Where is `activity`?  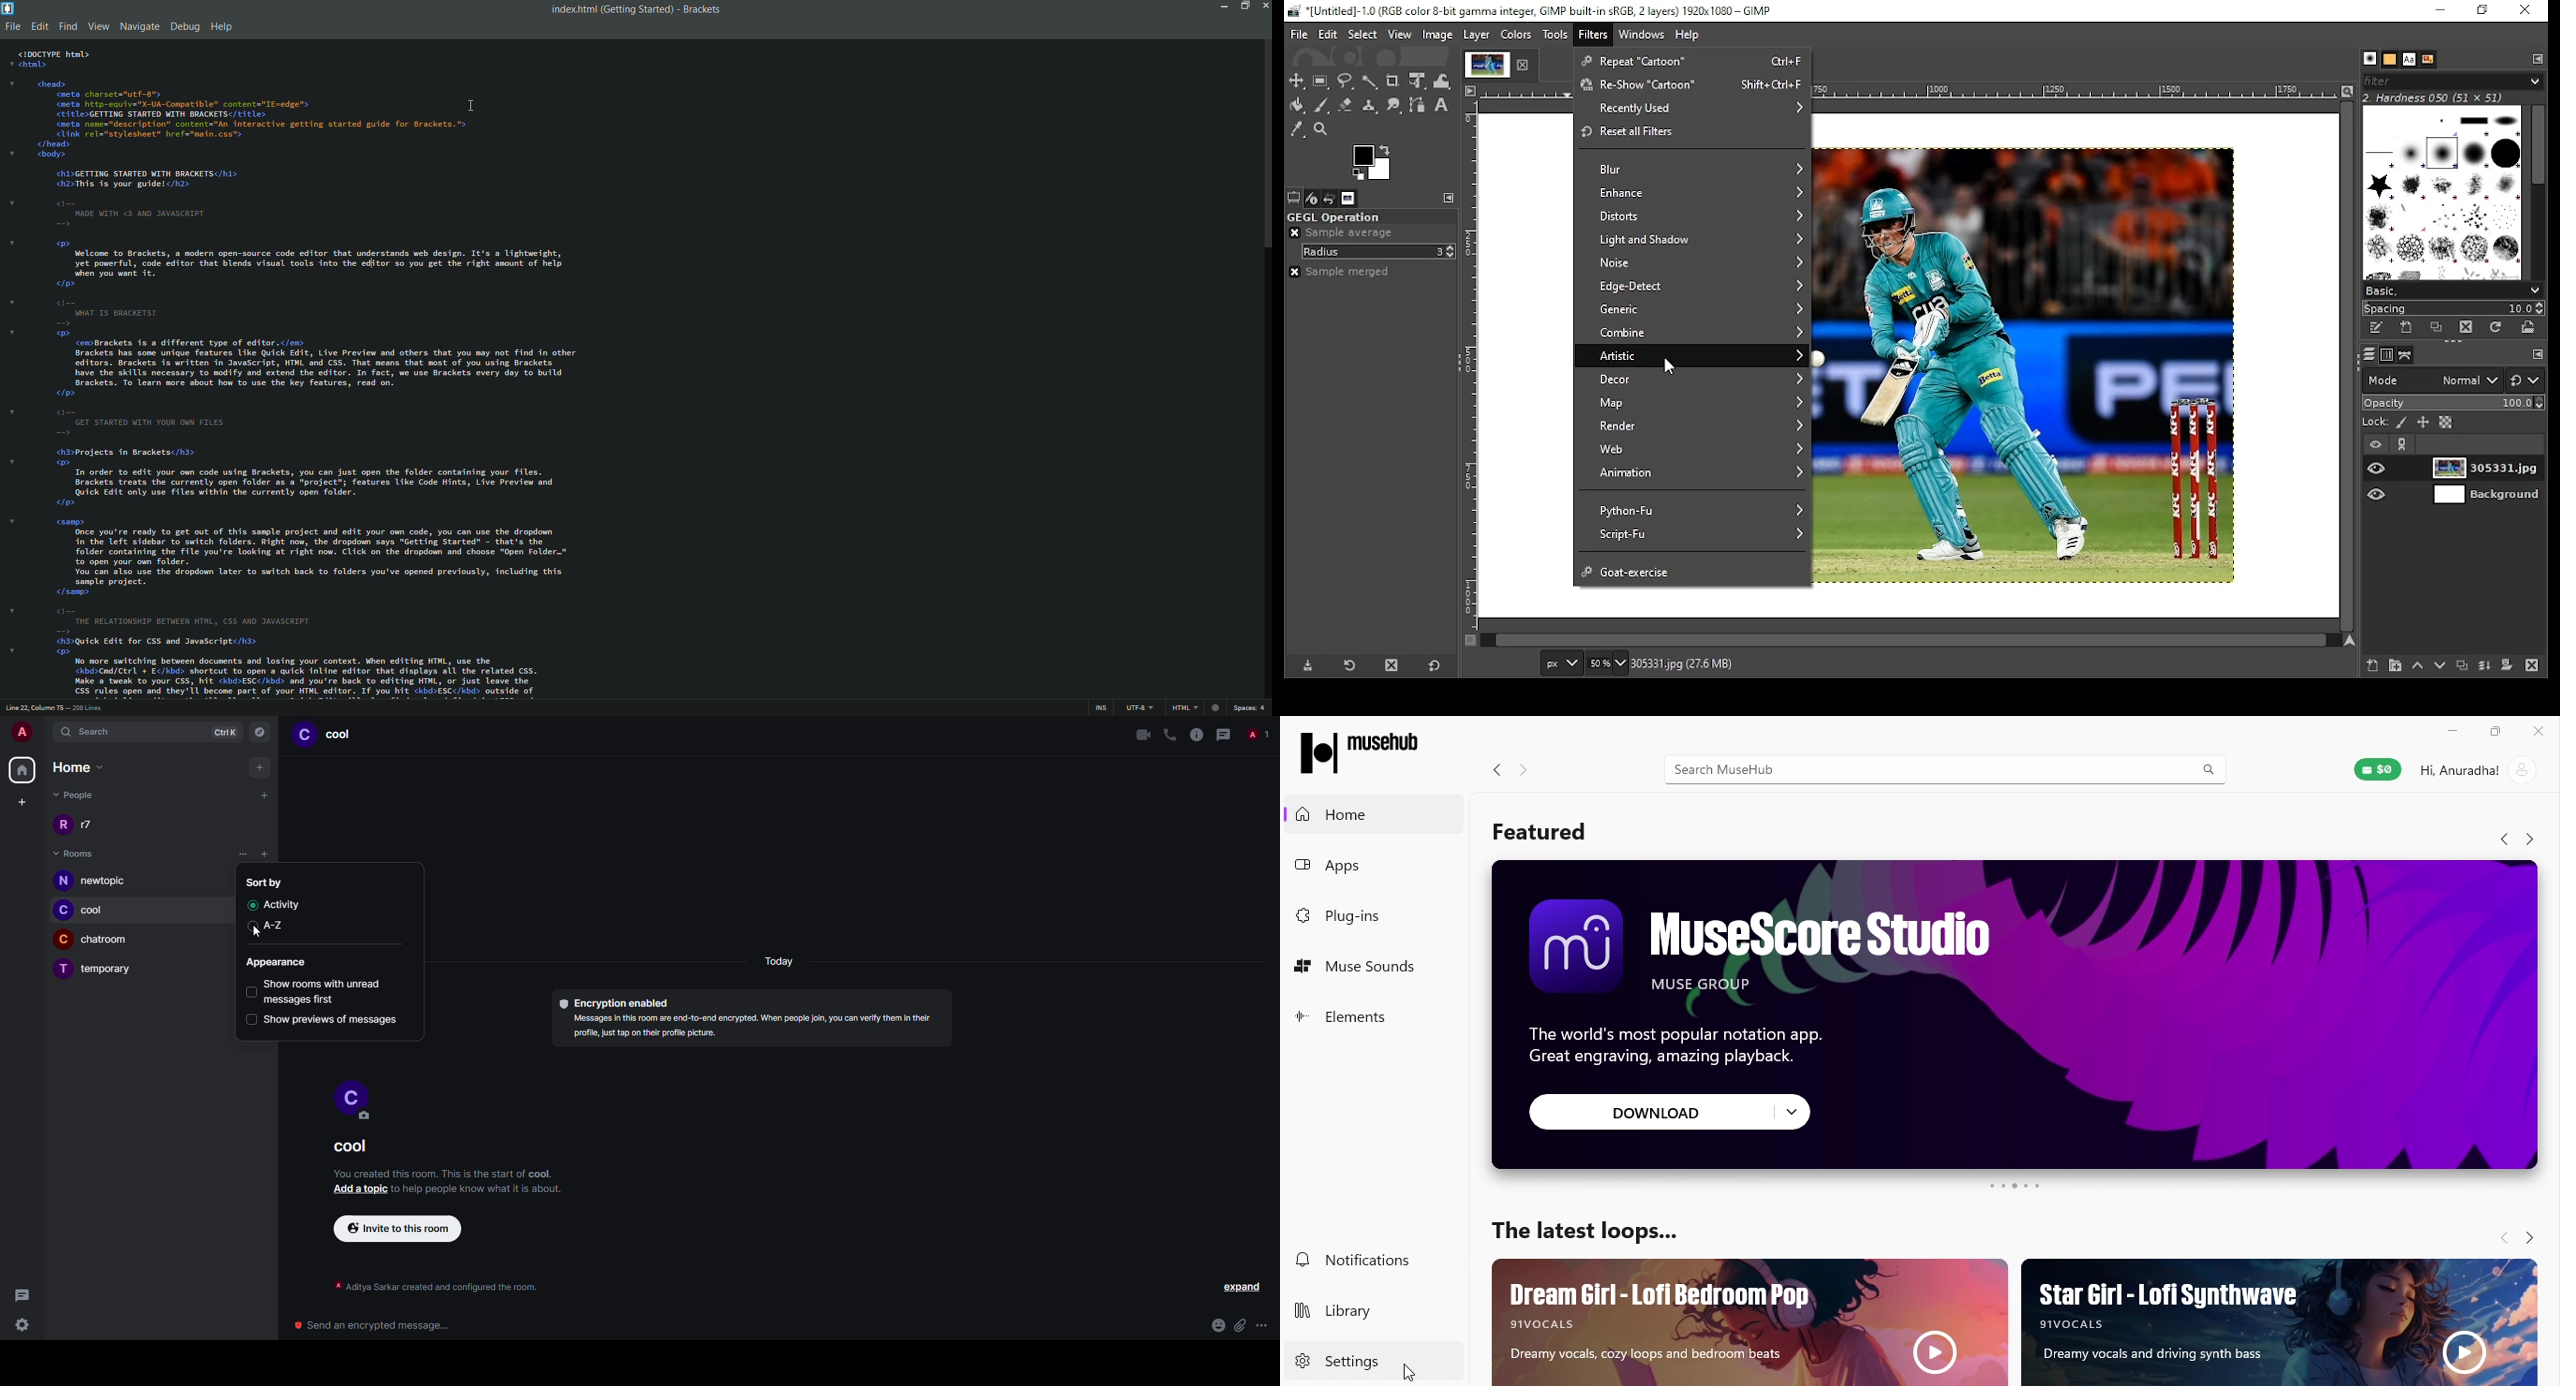
activity is located at coordinates (278, 904).